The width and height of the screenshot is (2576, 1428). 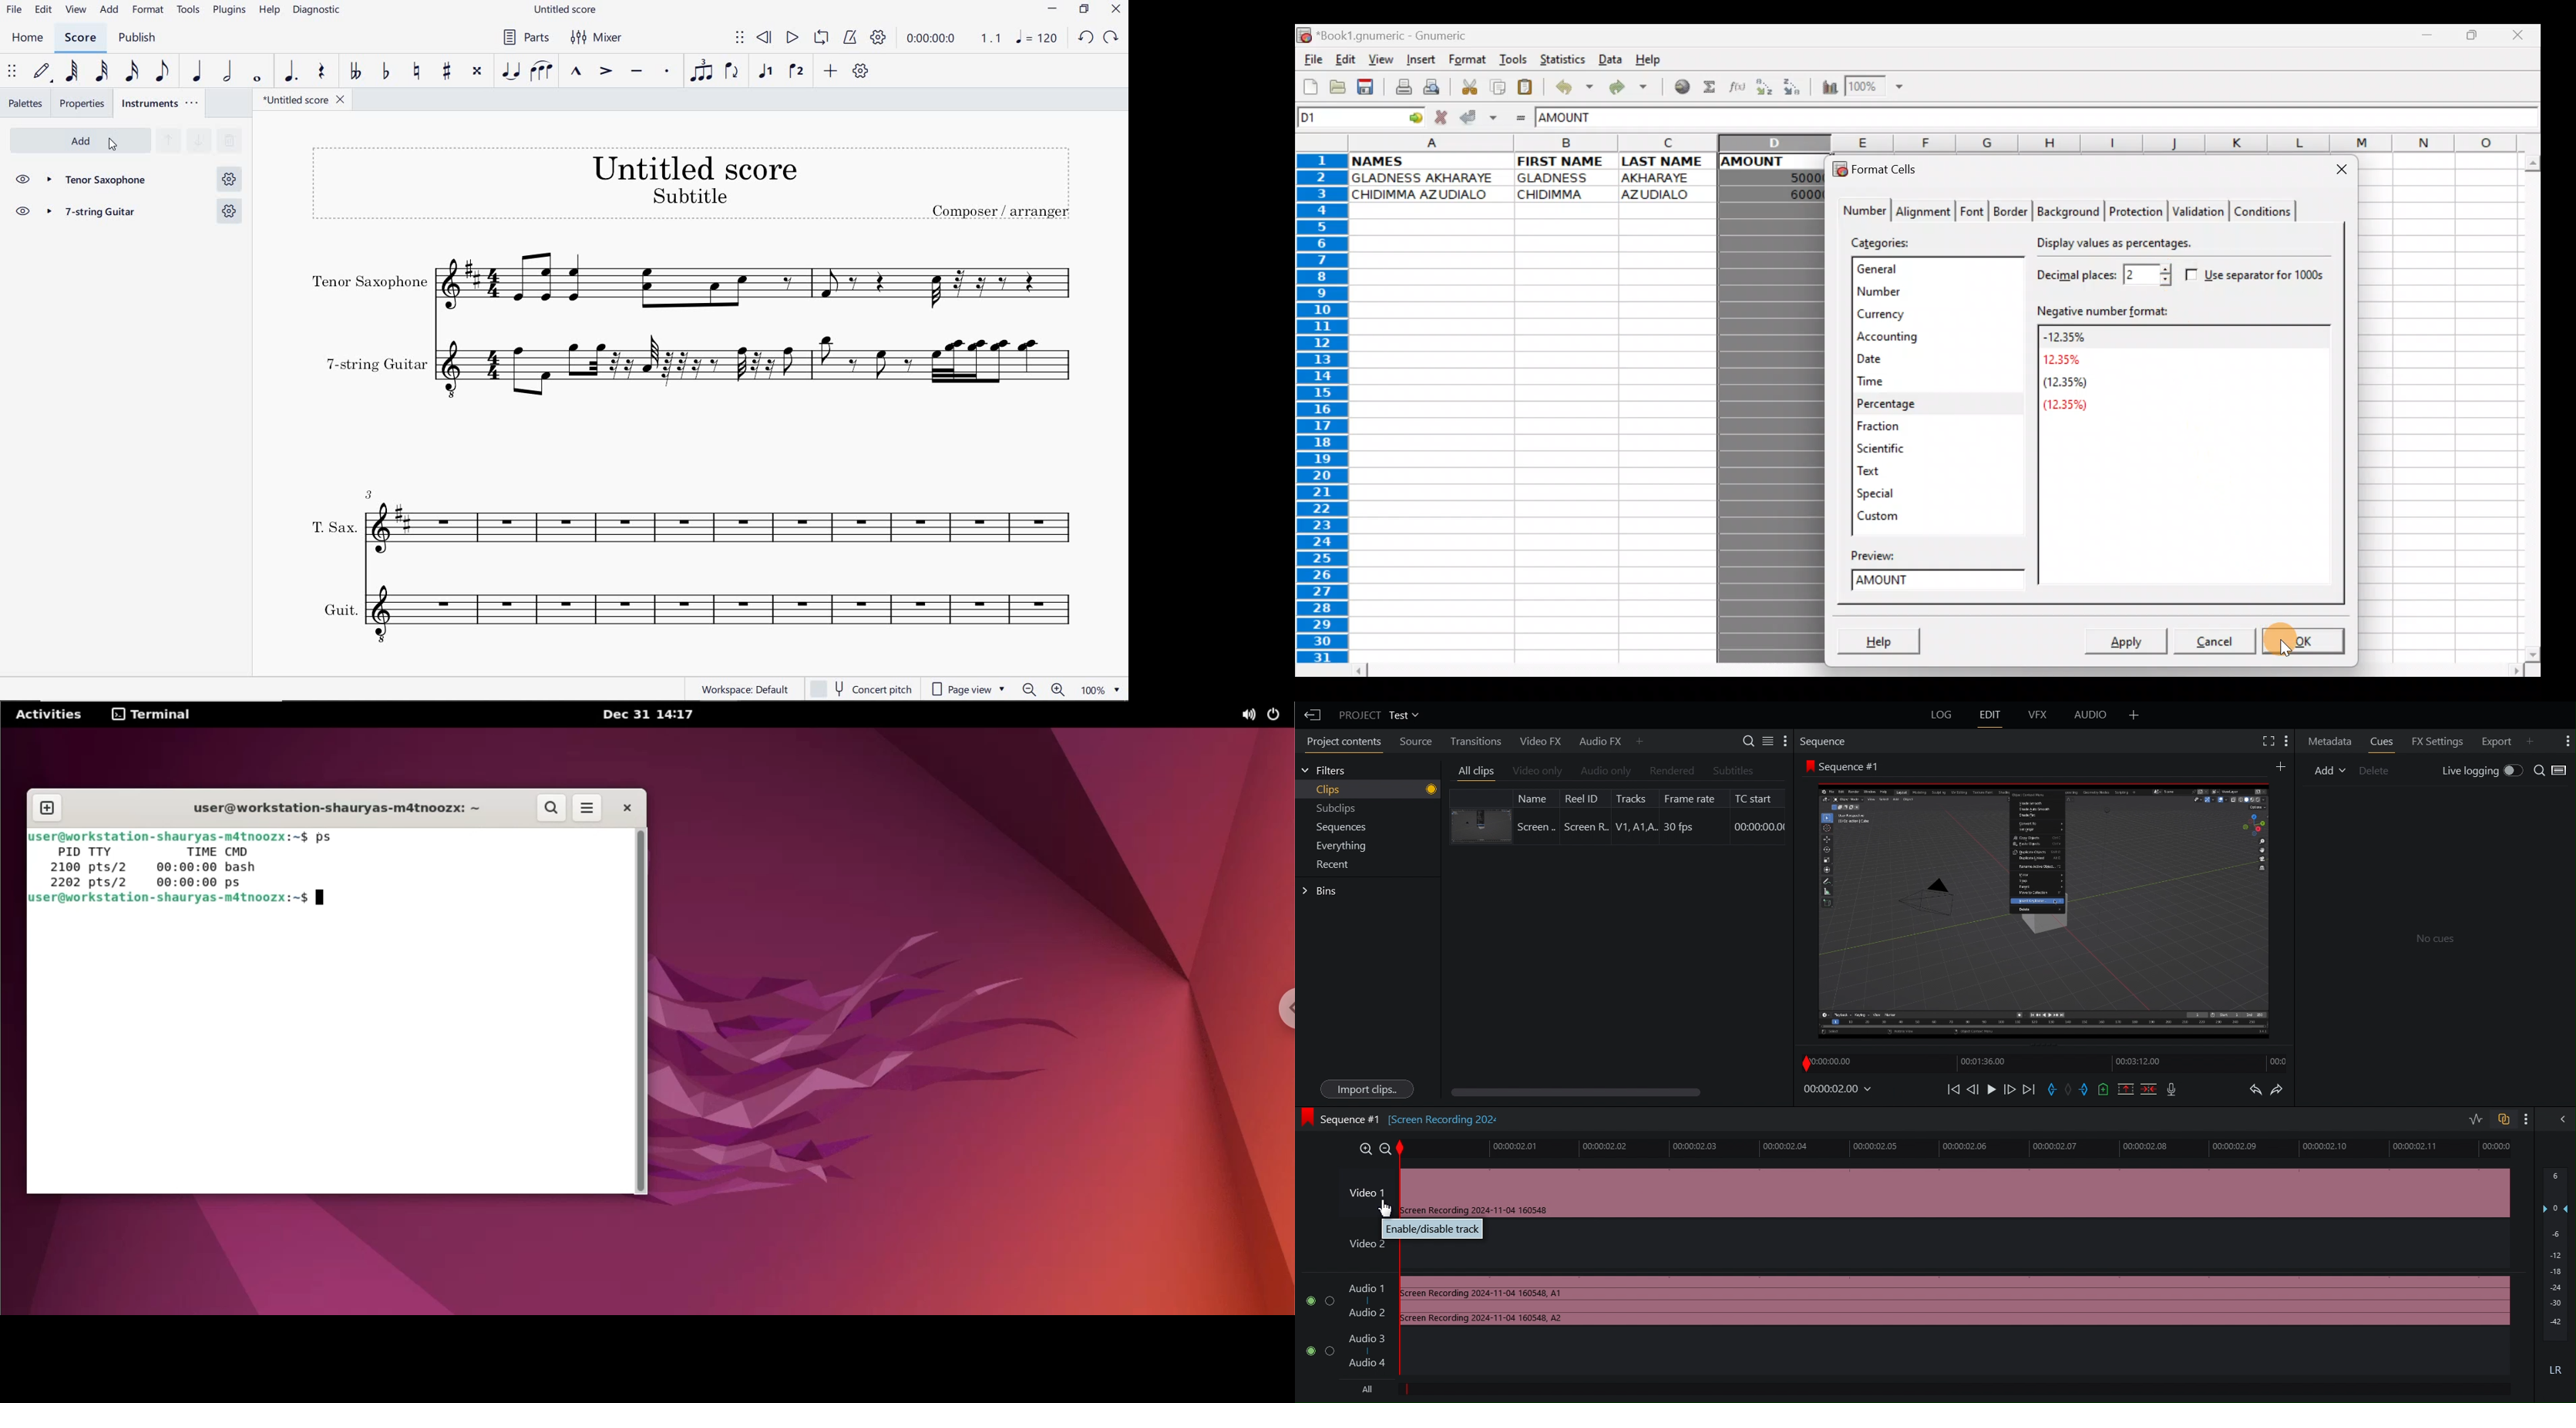 I want to click on HOME, so click(x=28, y=39).